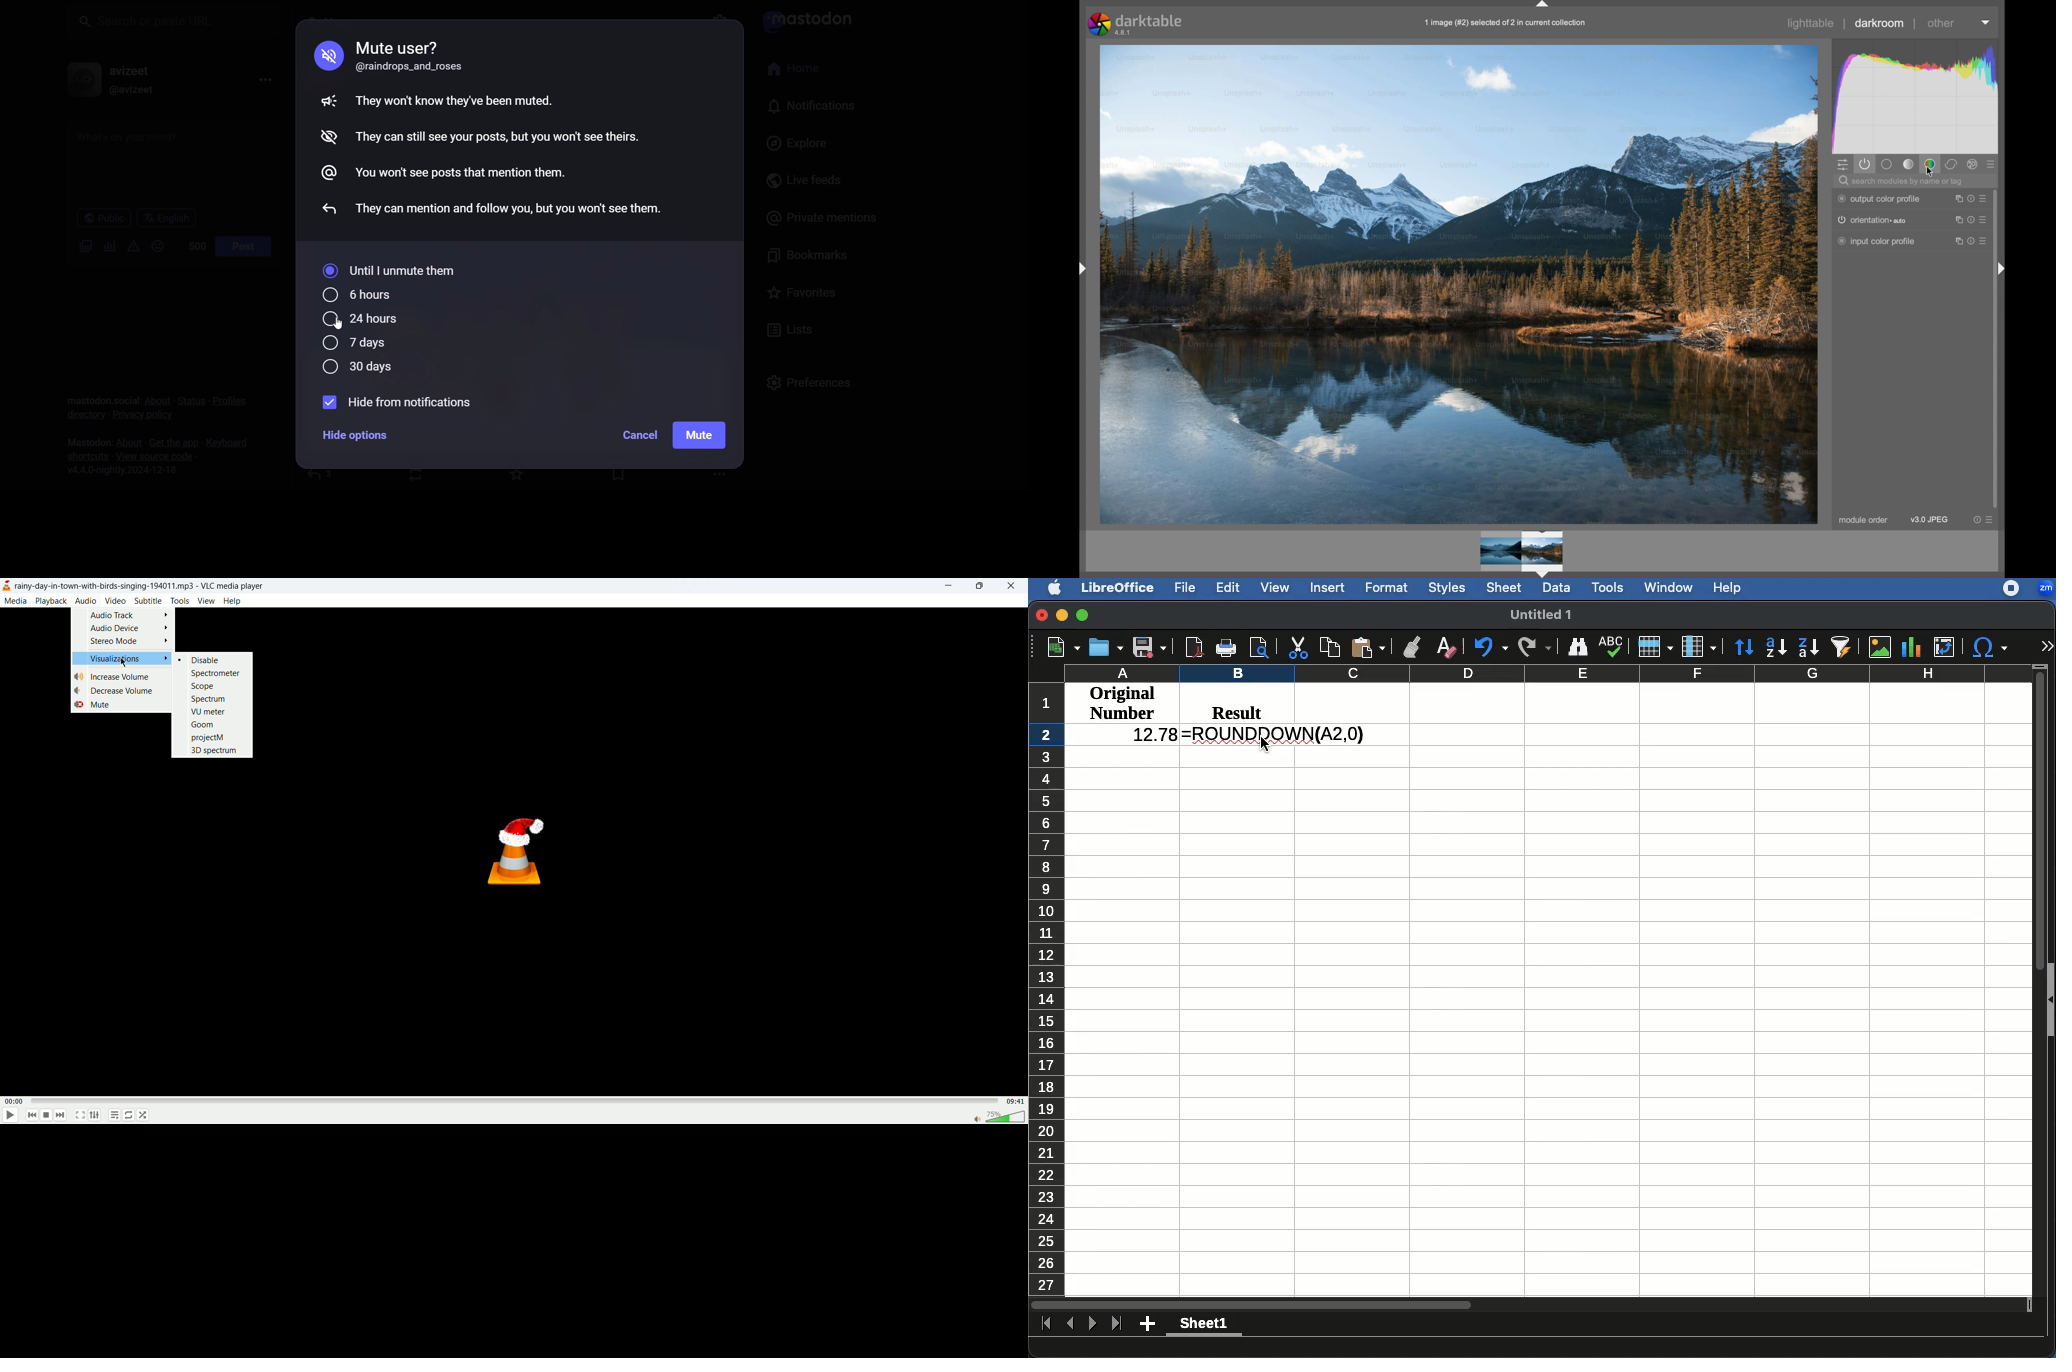 This screenshot has width=2072, height=1372. What do you see at coordinates (1930, 164) in the screenshot?
I see `color` at bounding box center [1930, 164].